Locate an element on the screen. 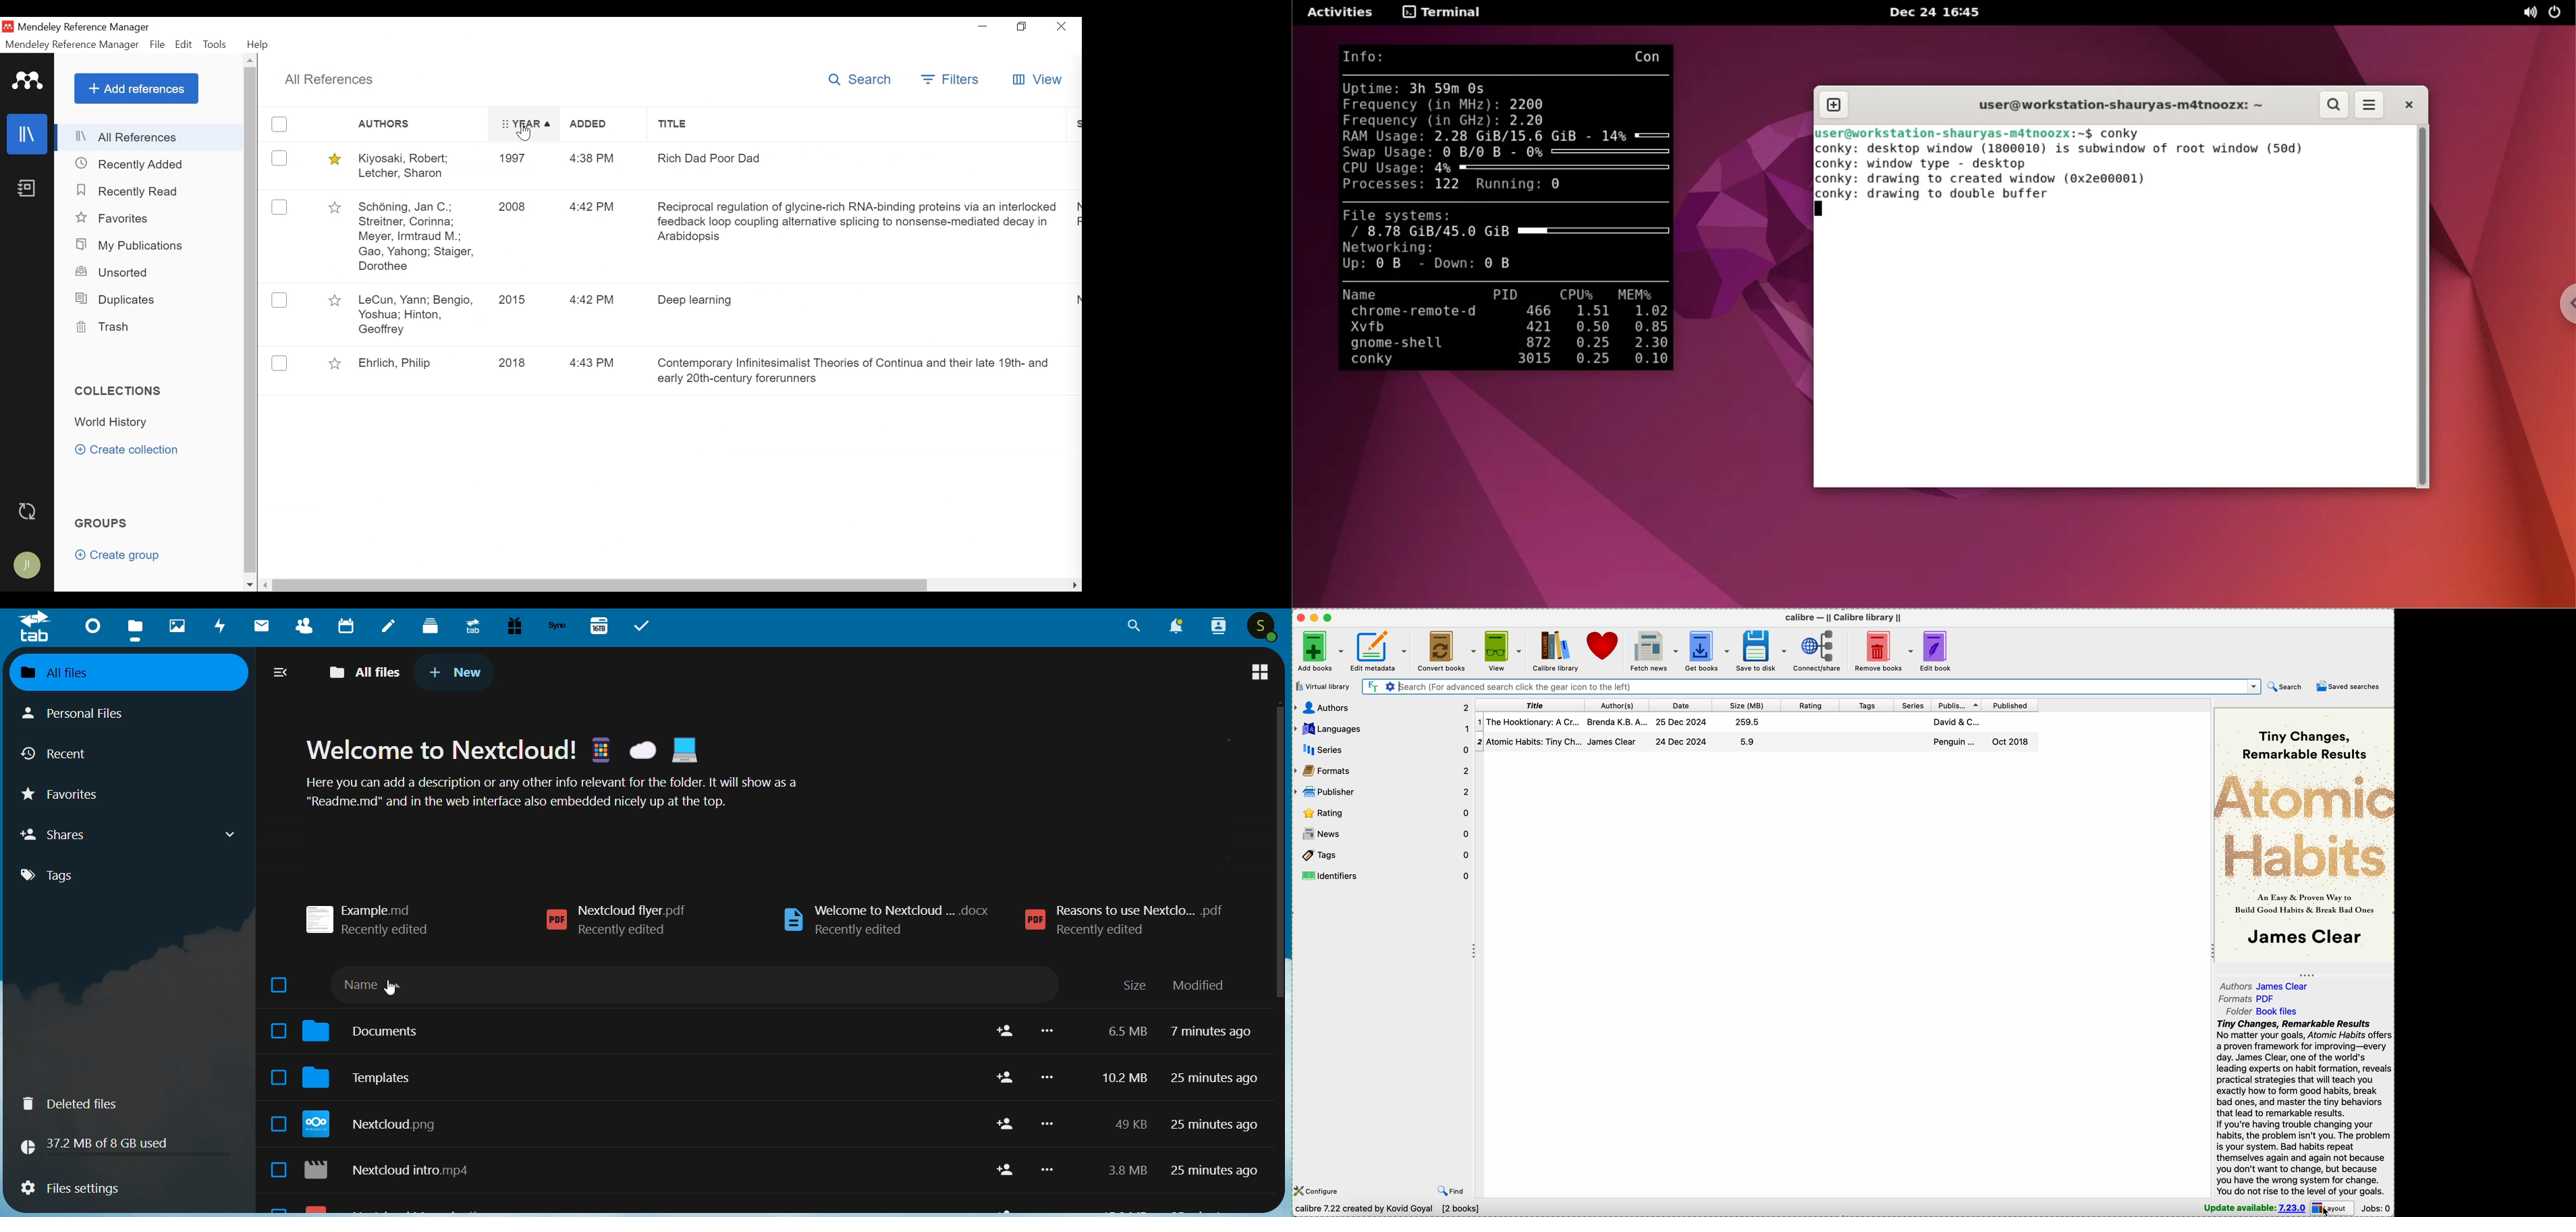  series is located at coordinates (1915, 705).